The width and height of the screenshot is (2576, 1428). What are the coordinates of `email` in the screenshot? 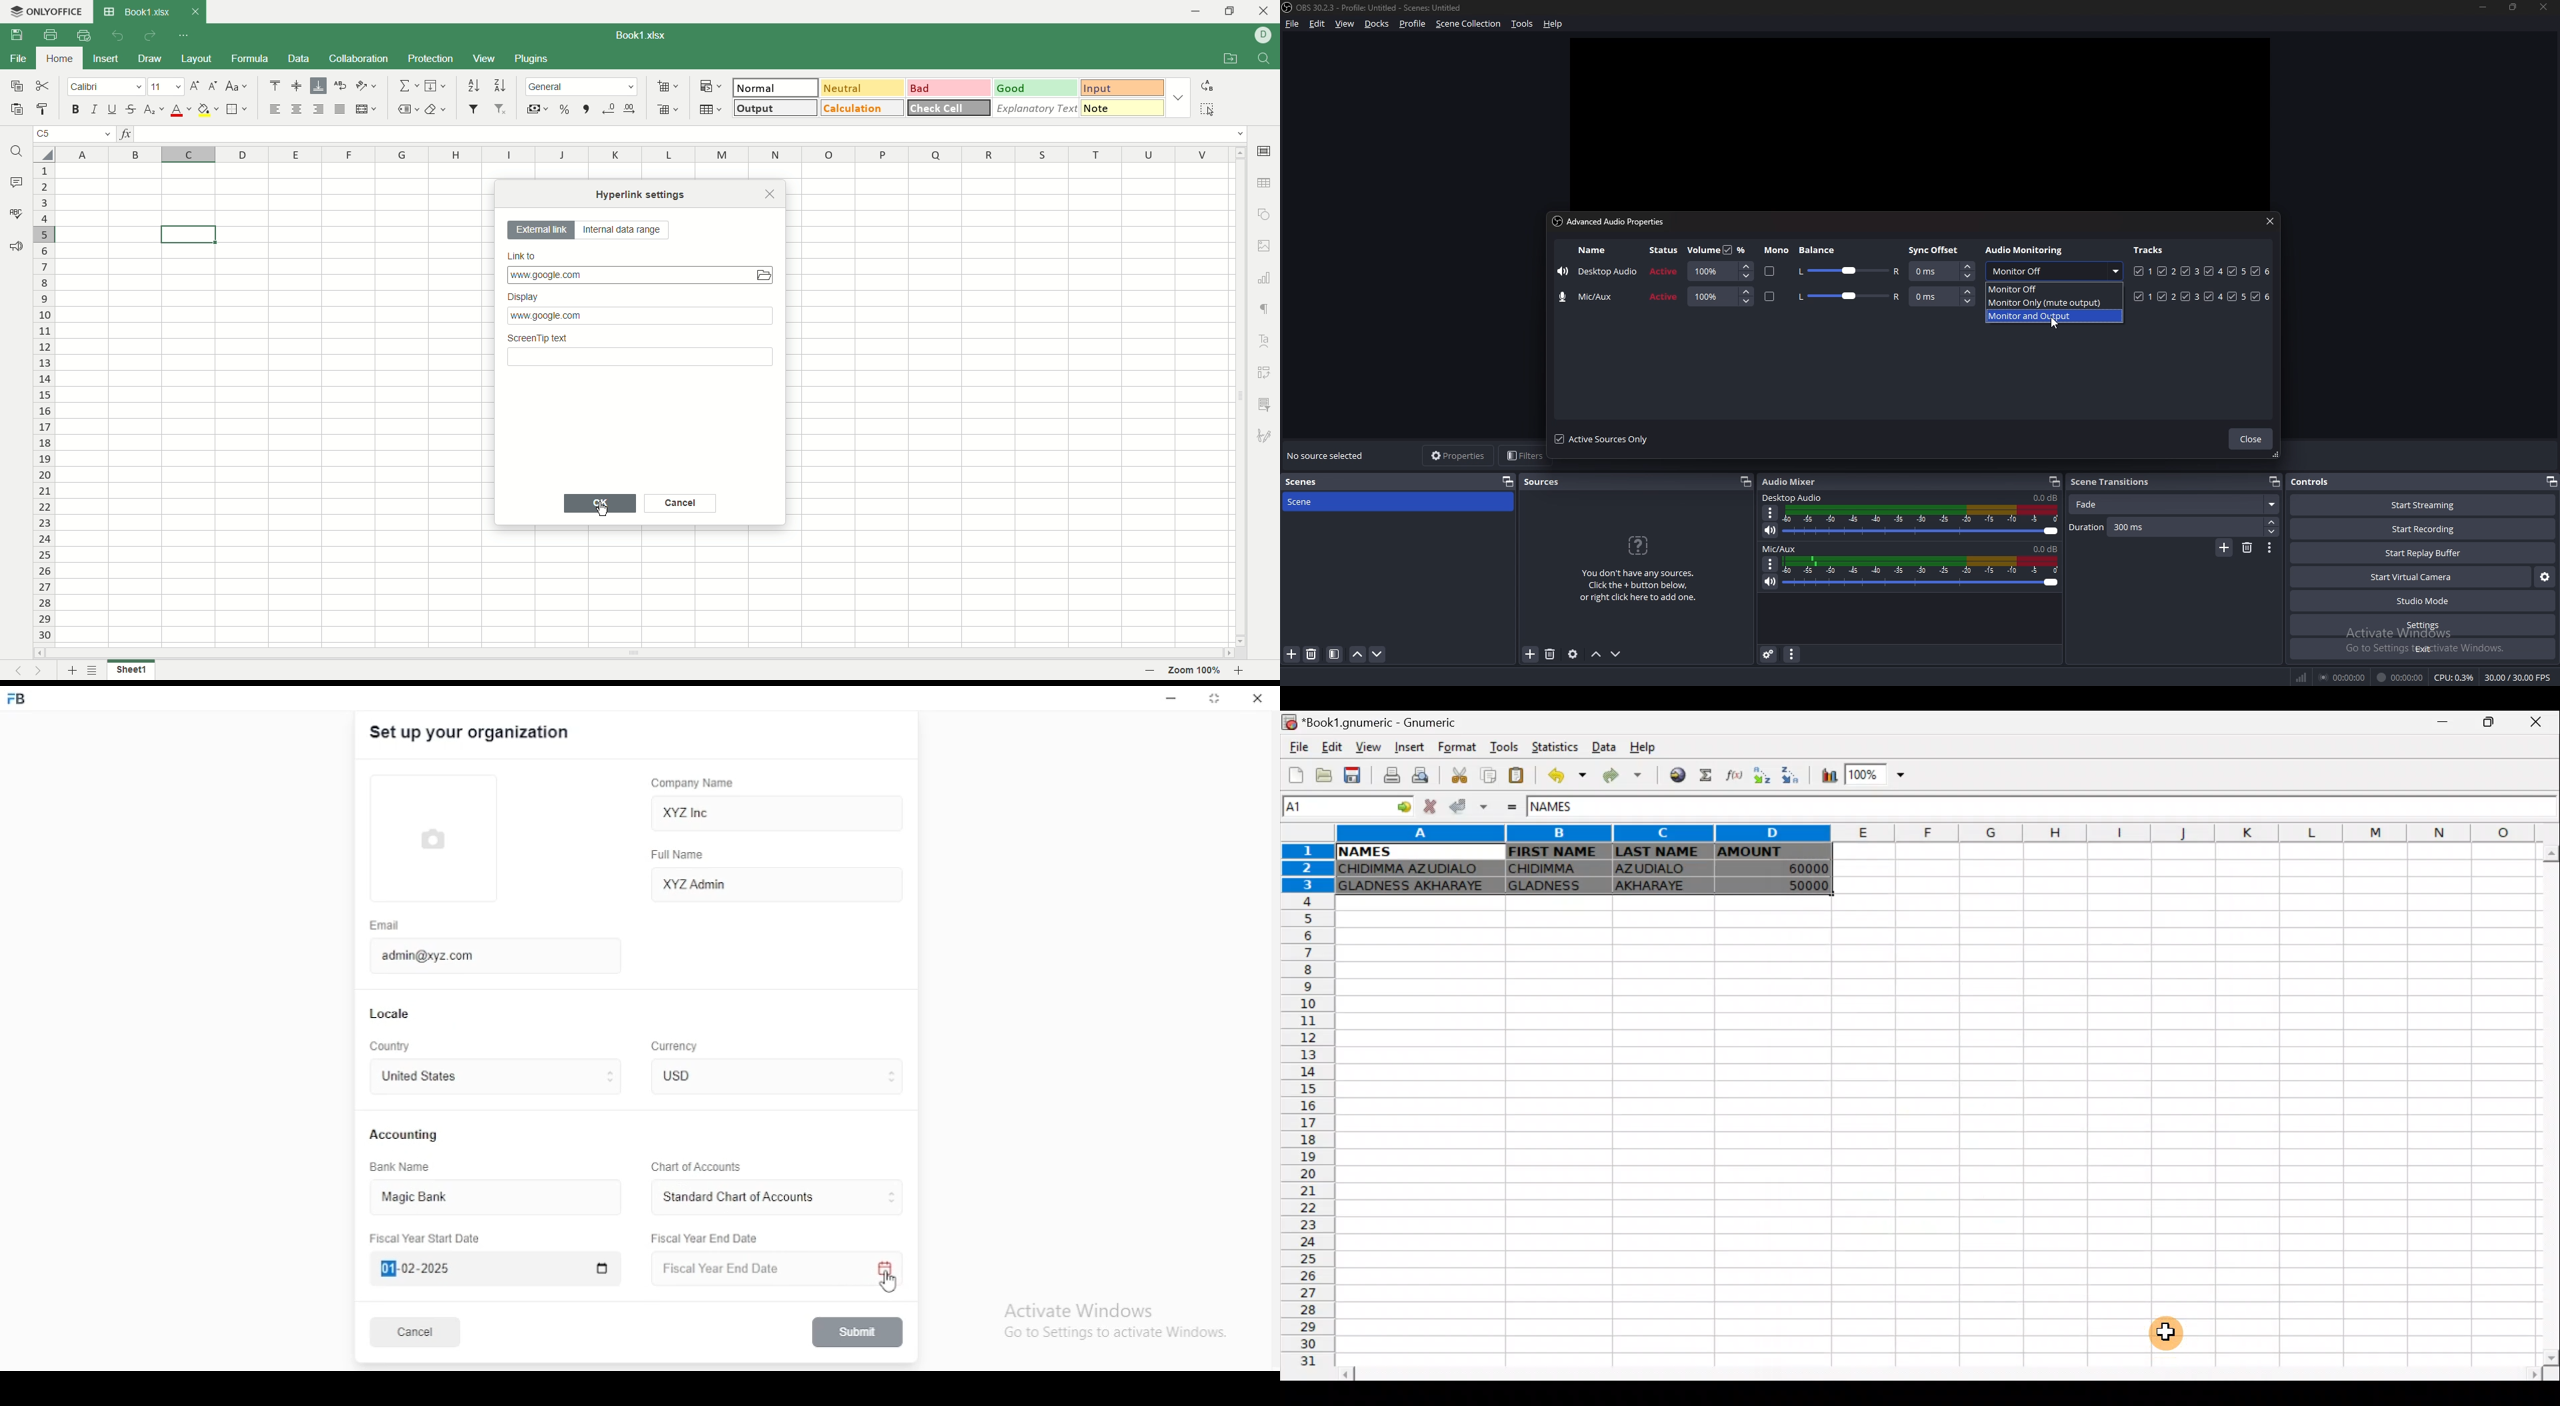 It's located at (385, 925).